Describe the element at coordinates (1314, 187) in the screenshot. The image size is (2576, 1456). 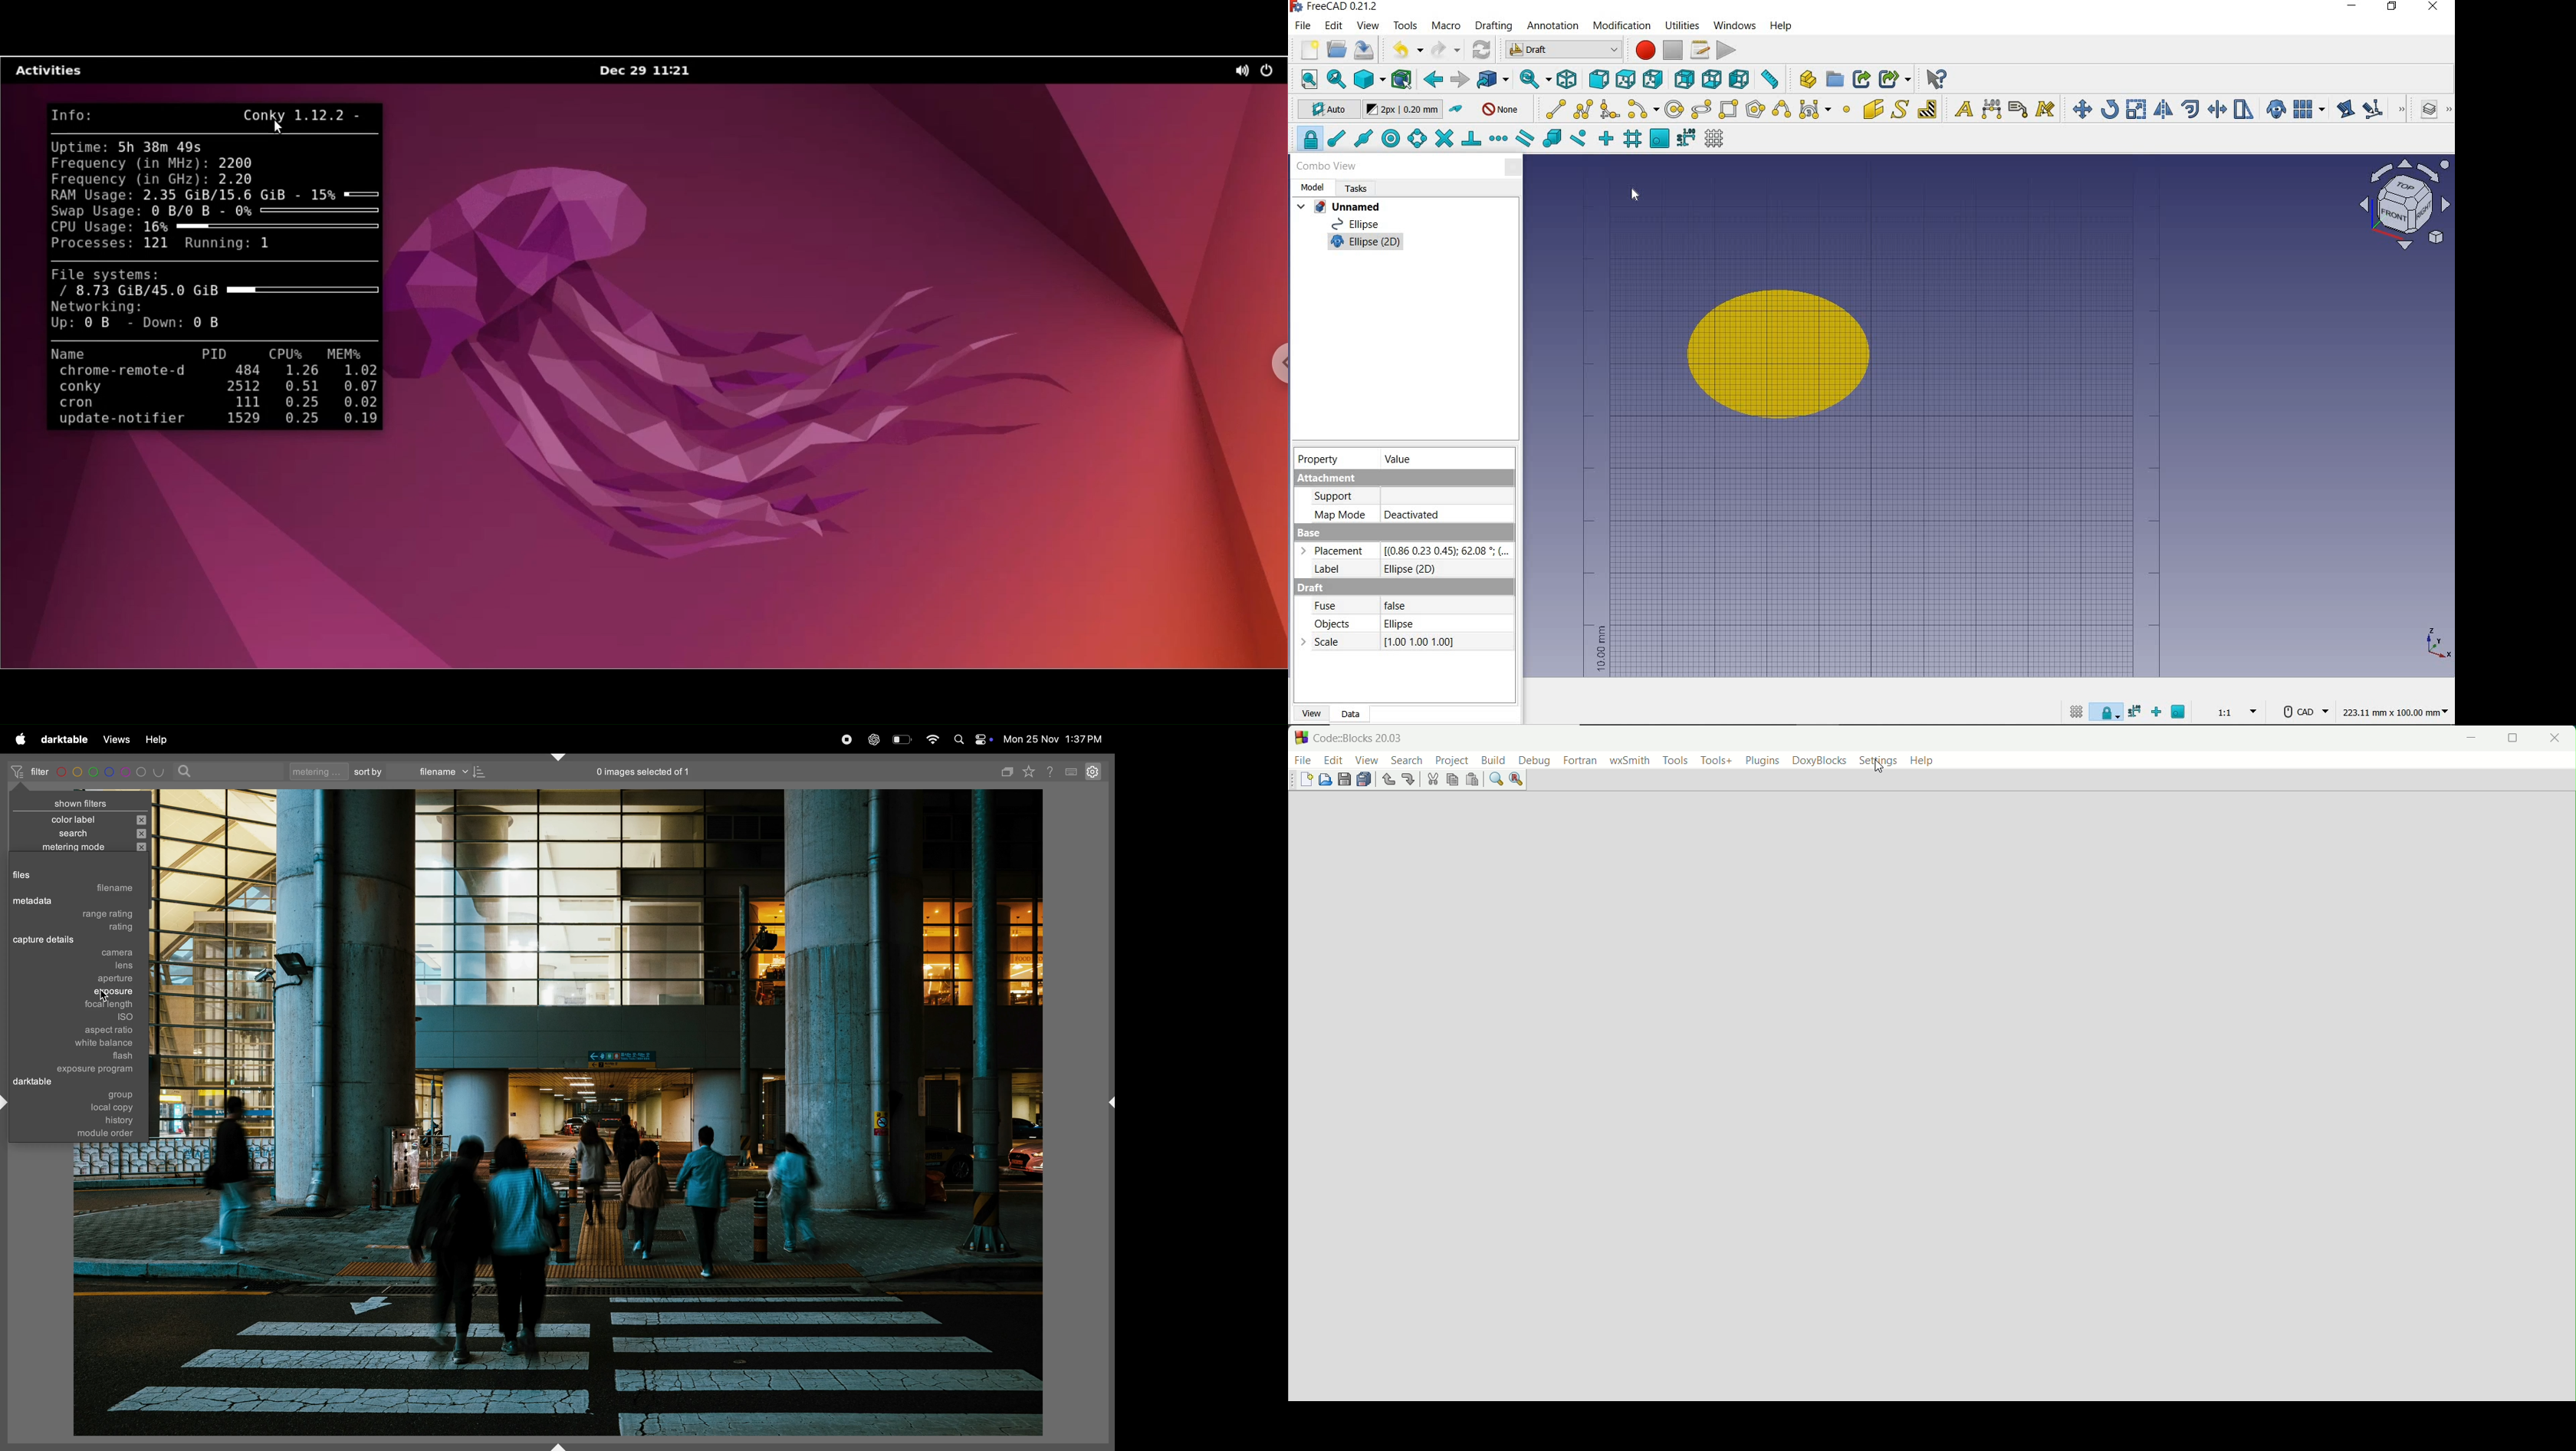
I see `model` at that location.